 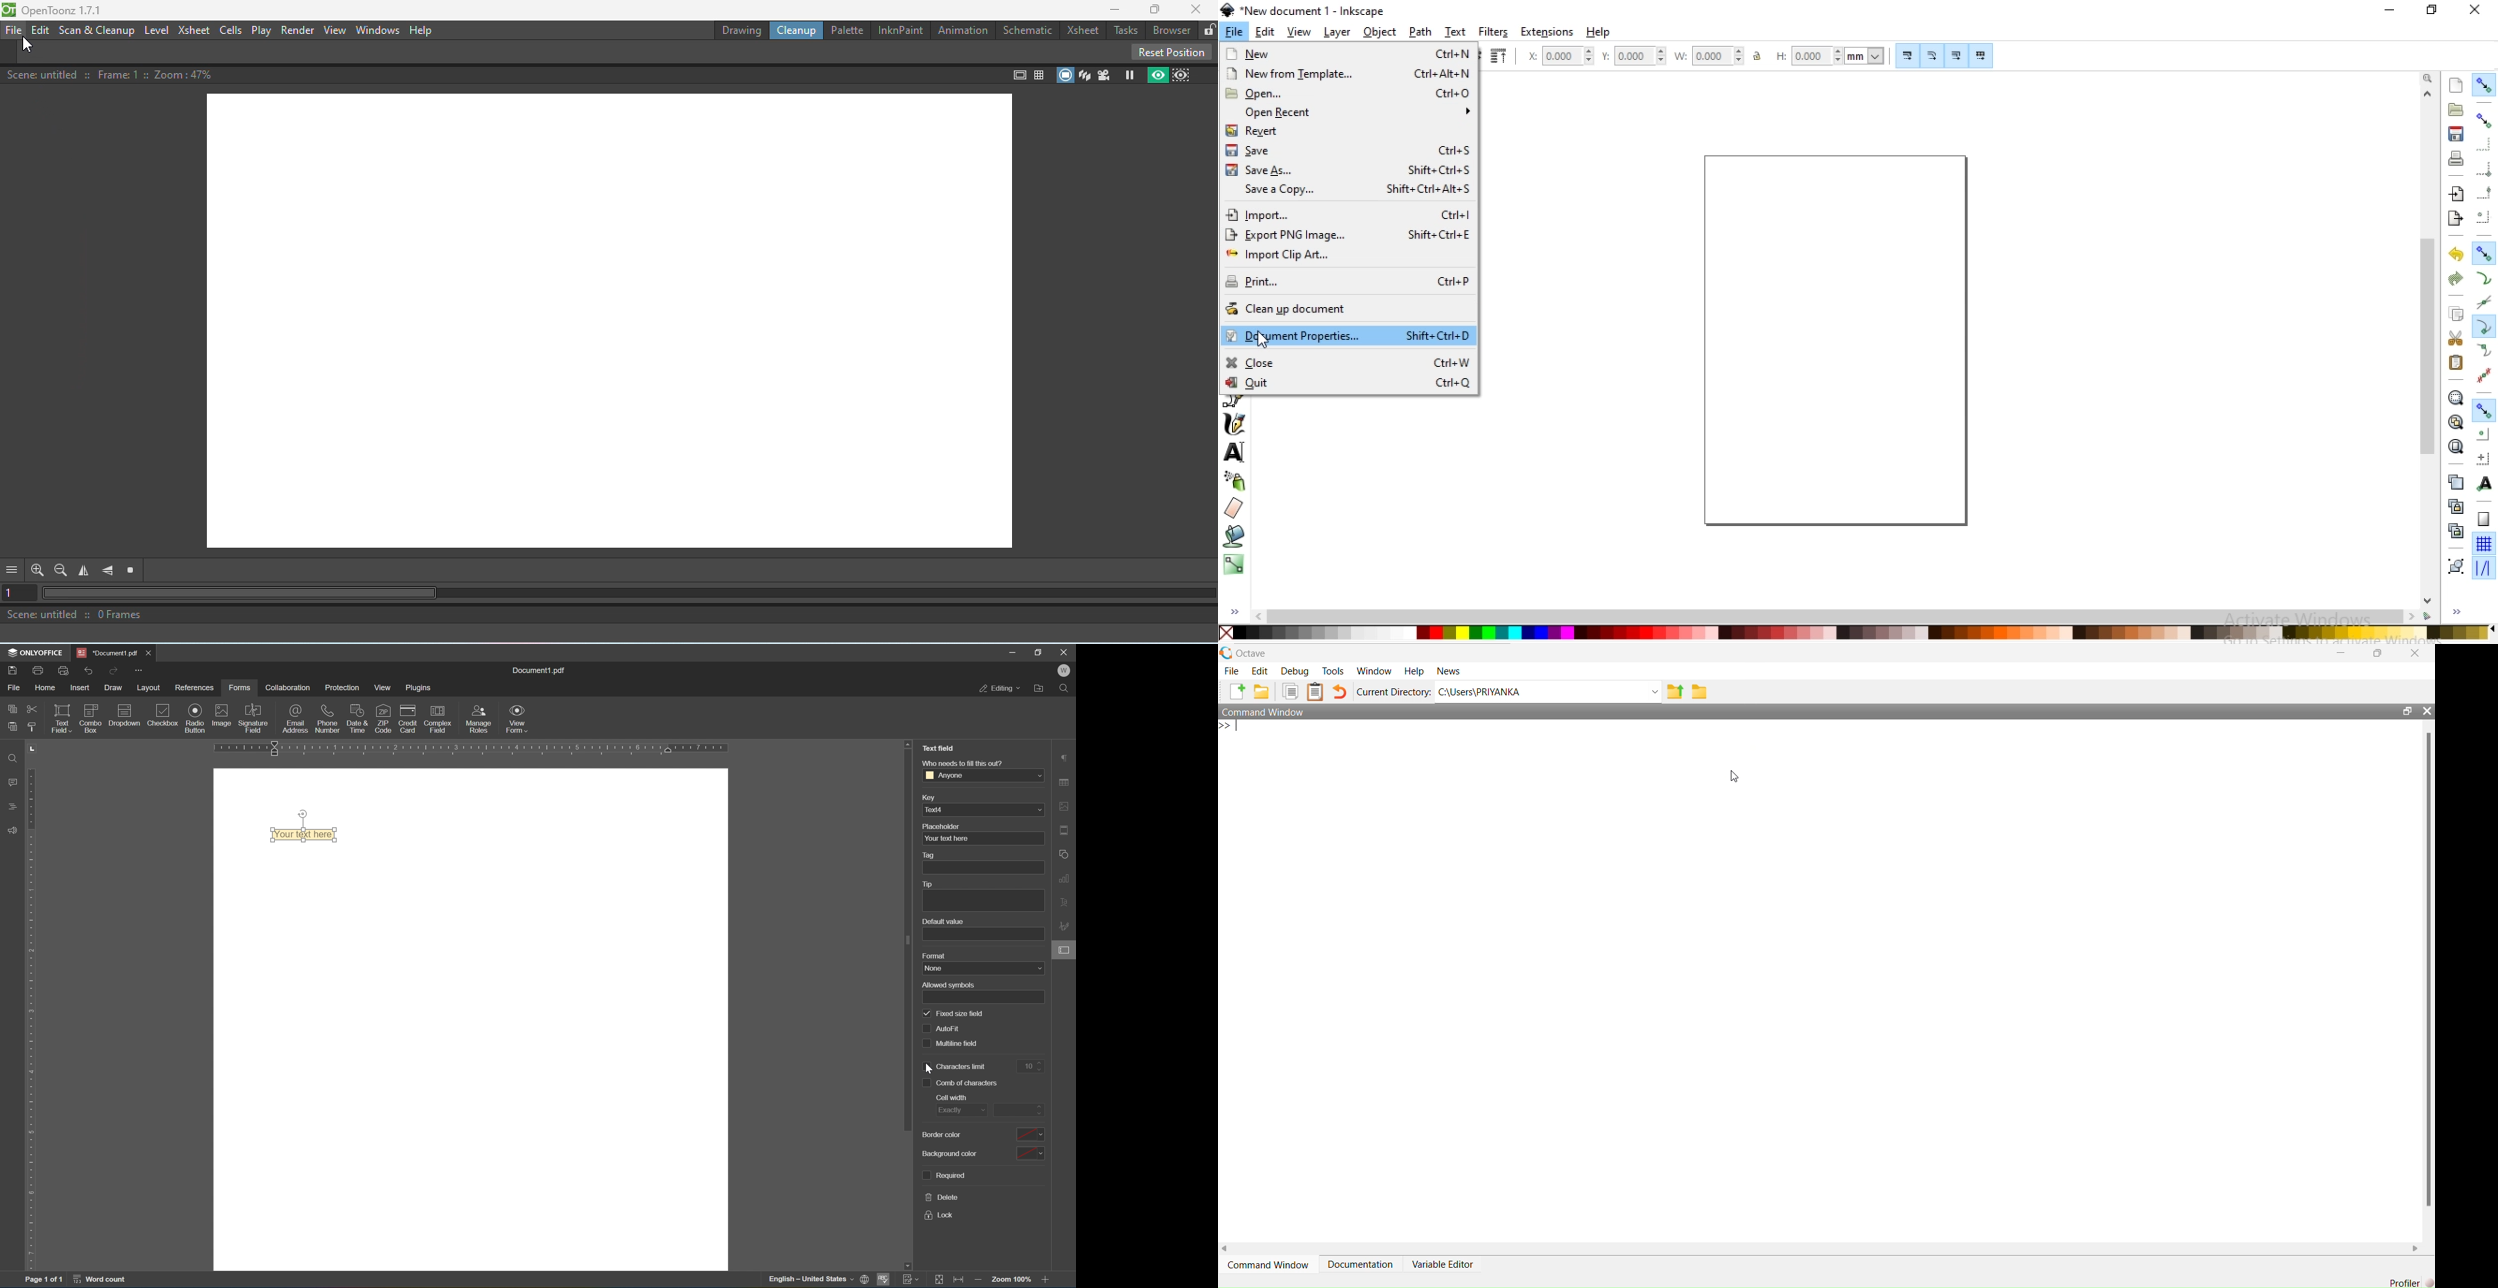 I want to click on chart settings, so click(x=1067, y=879).